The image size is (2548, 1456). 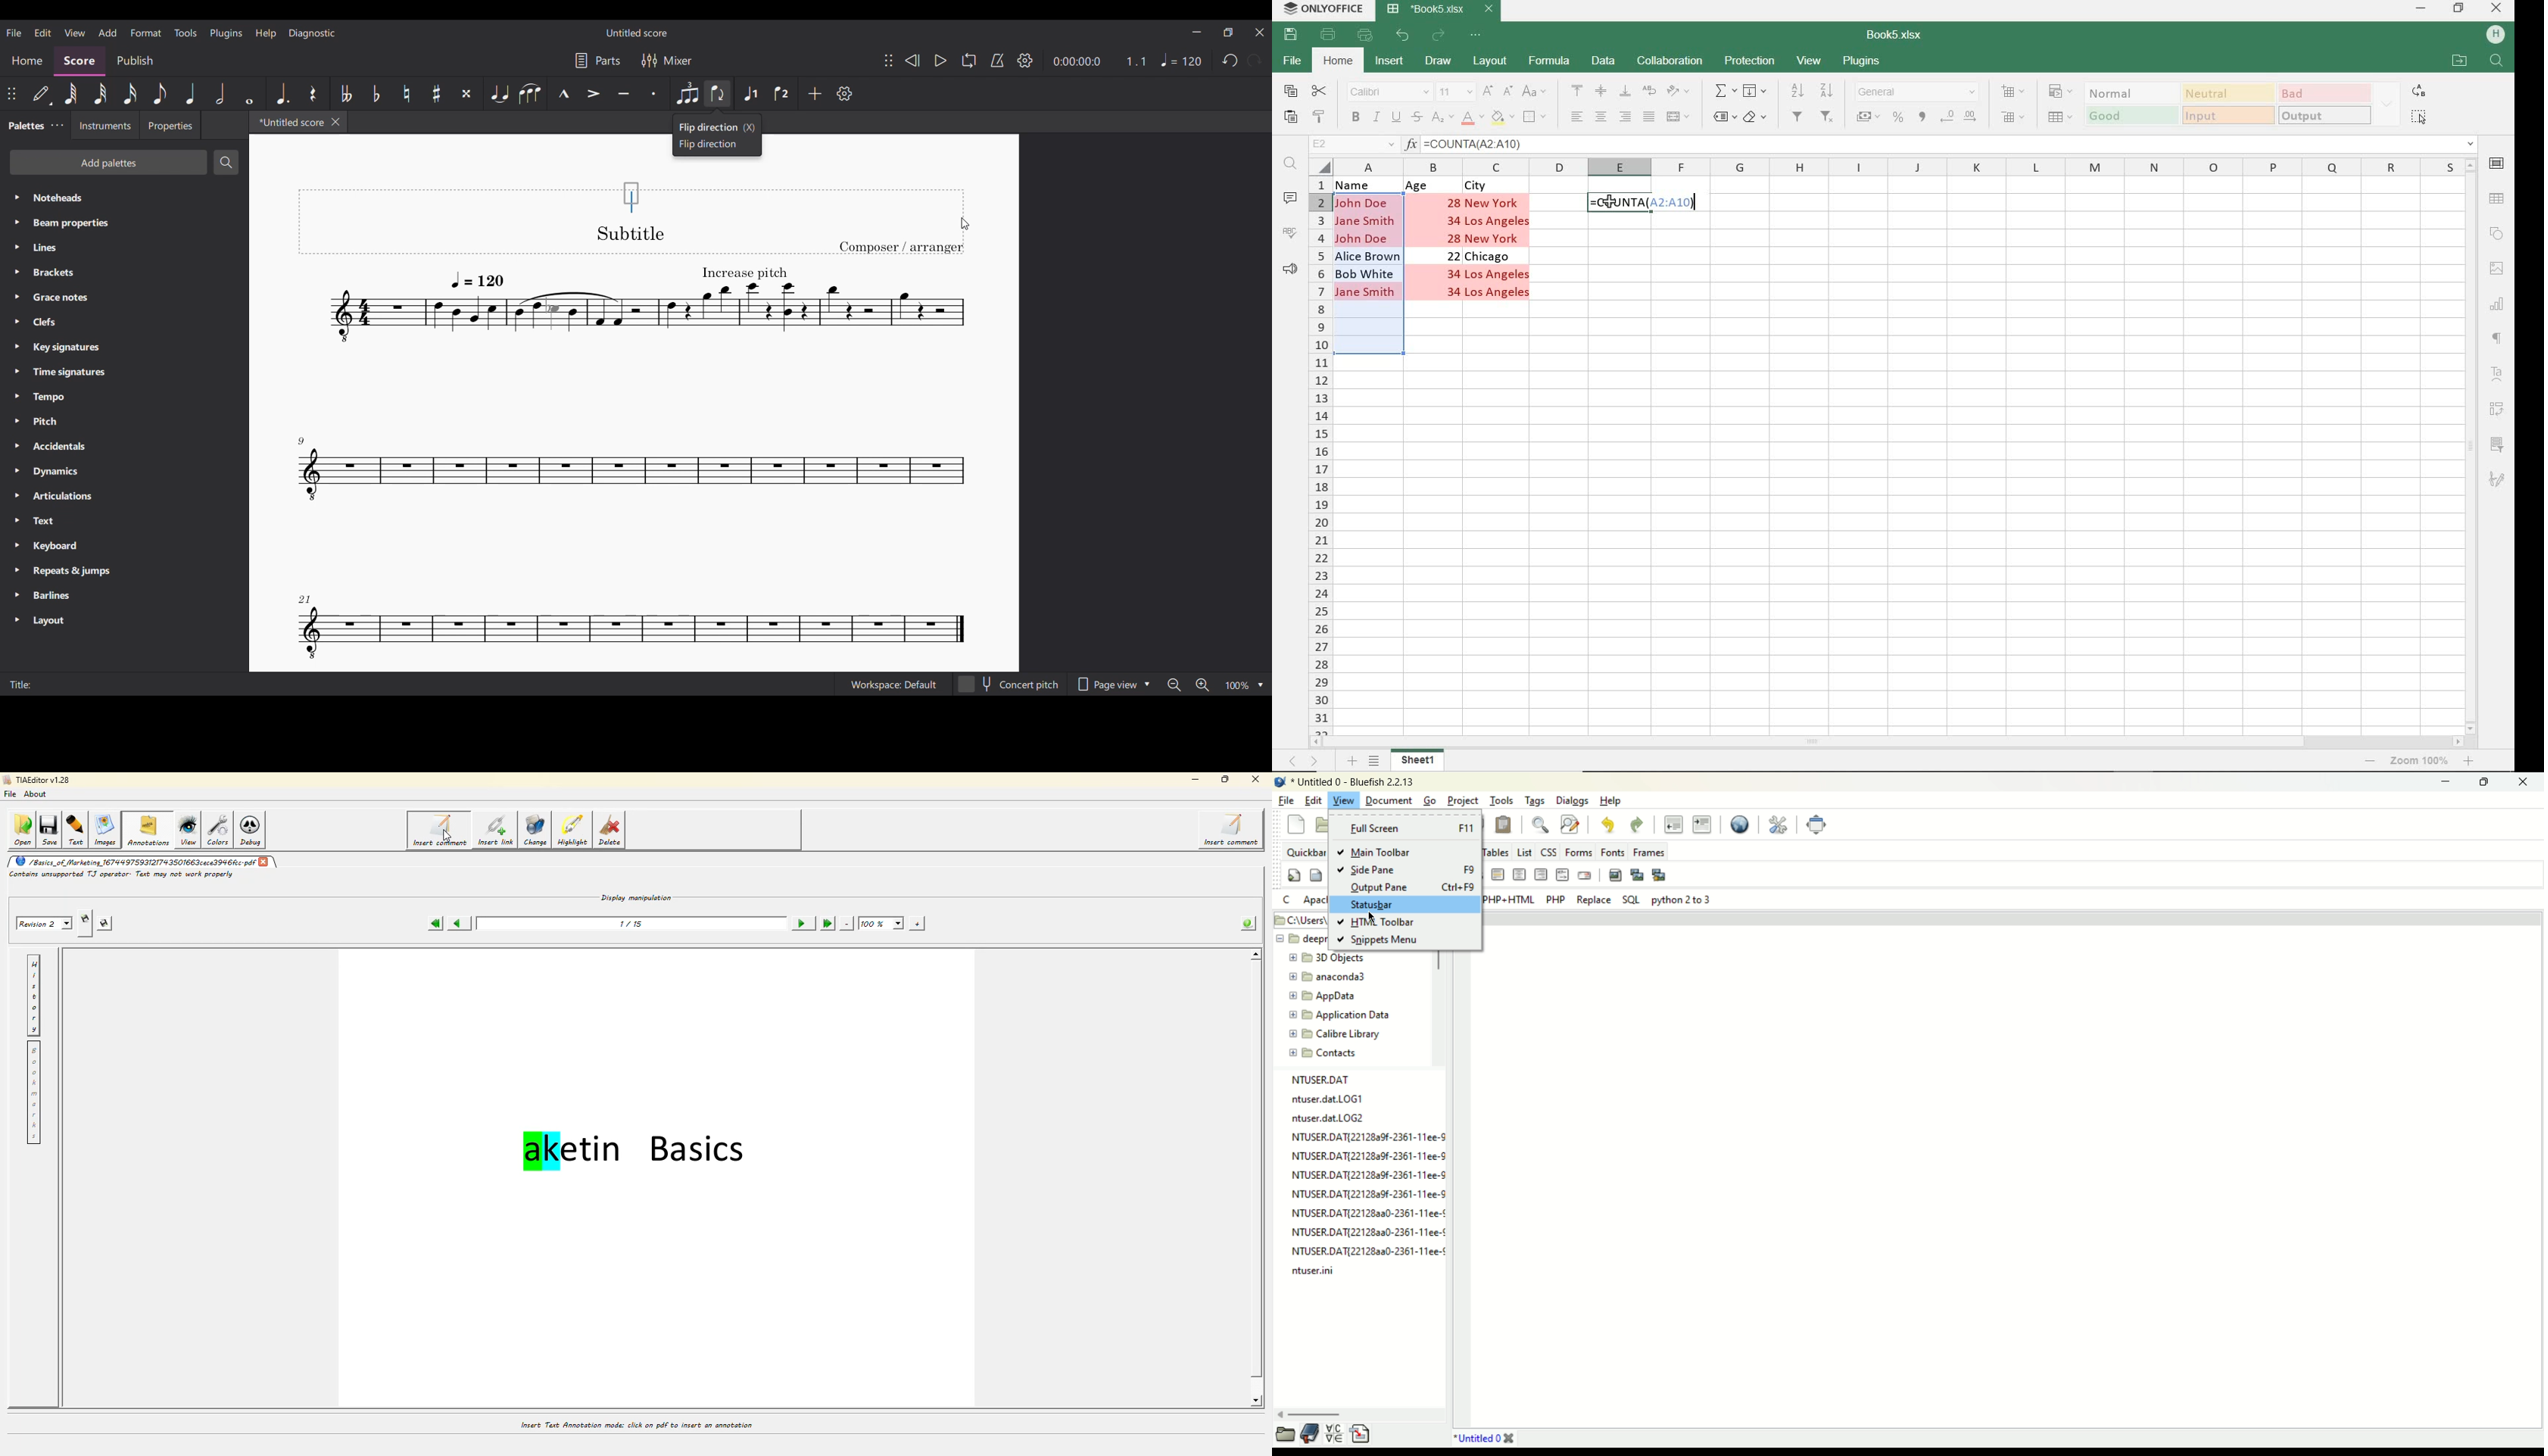 I want to click on SCROLLBAR, so click(x=1885, y=742).